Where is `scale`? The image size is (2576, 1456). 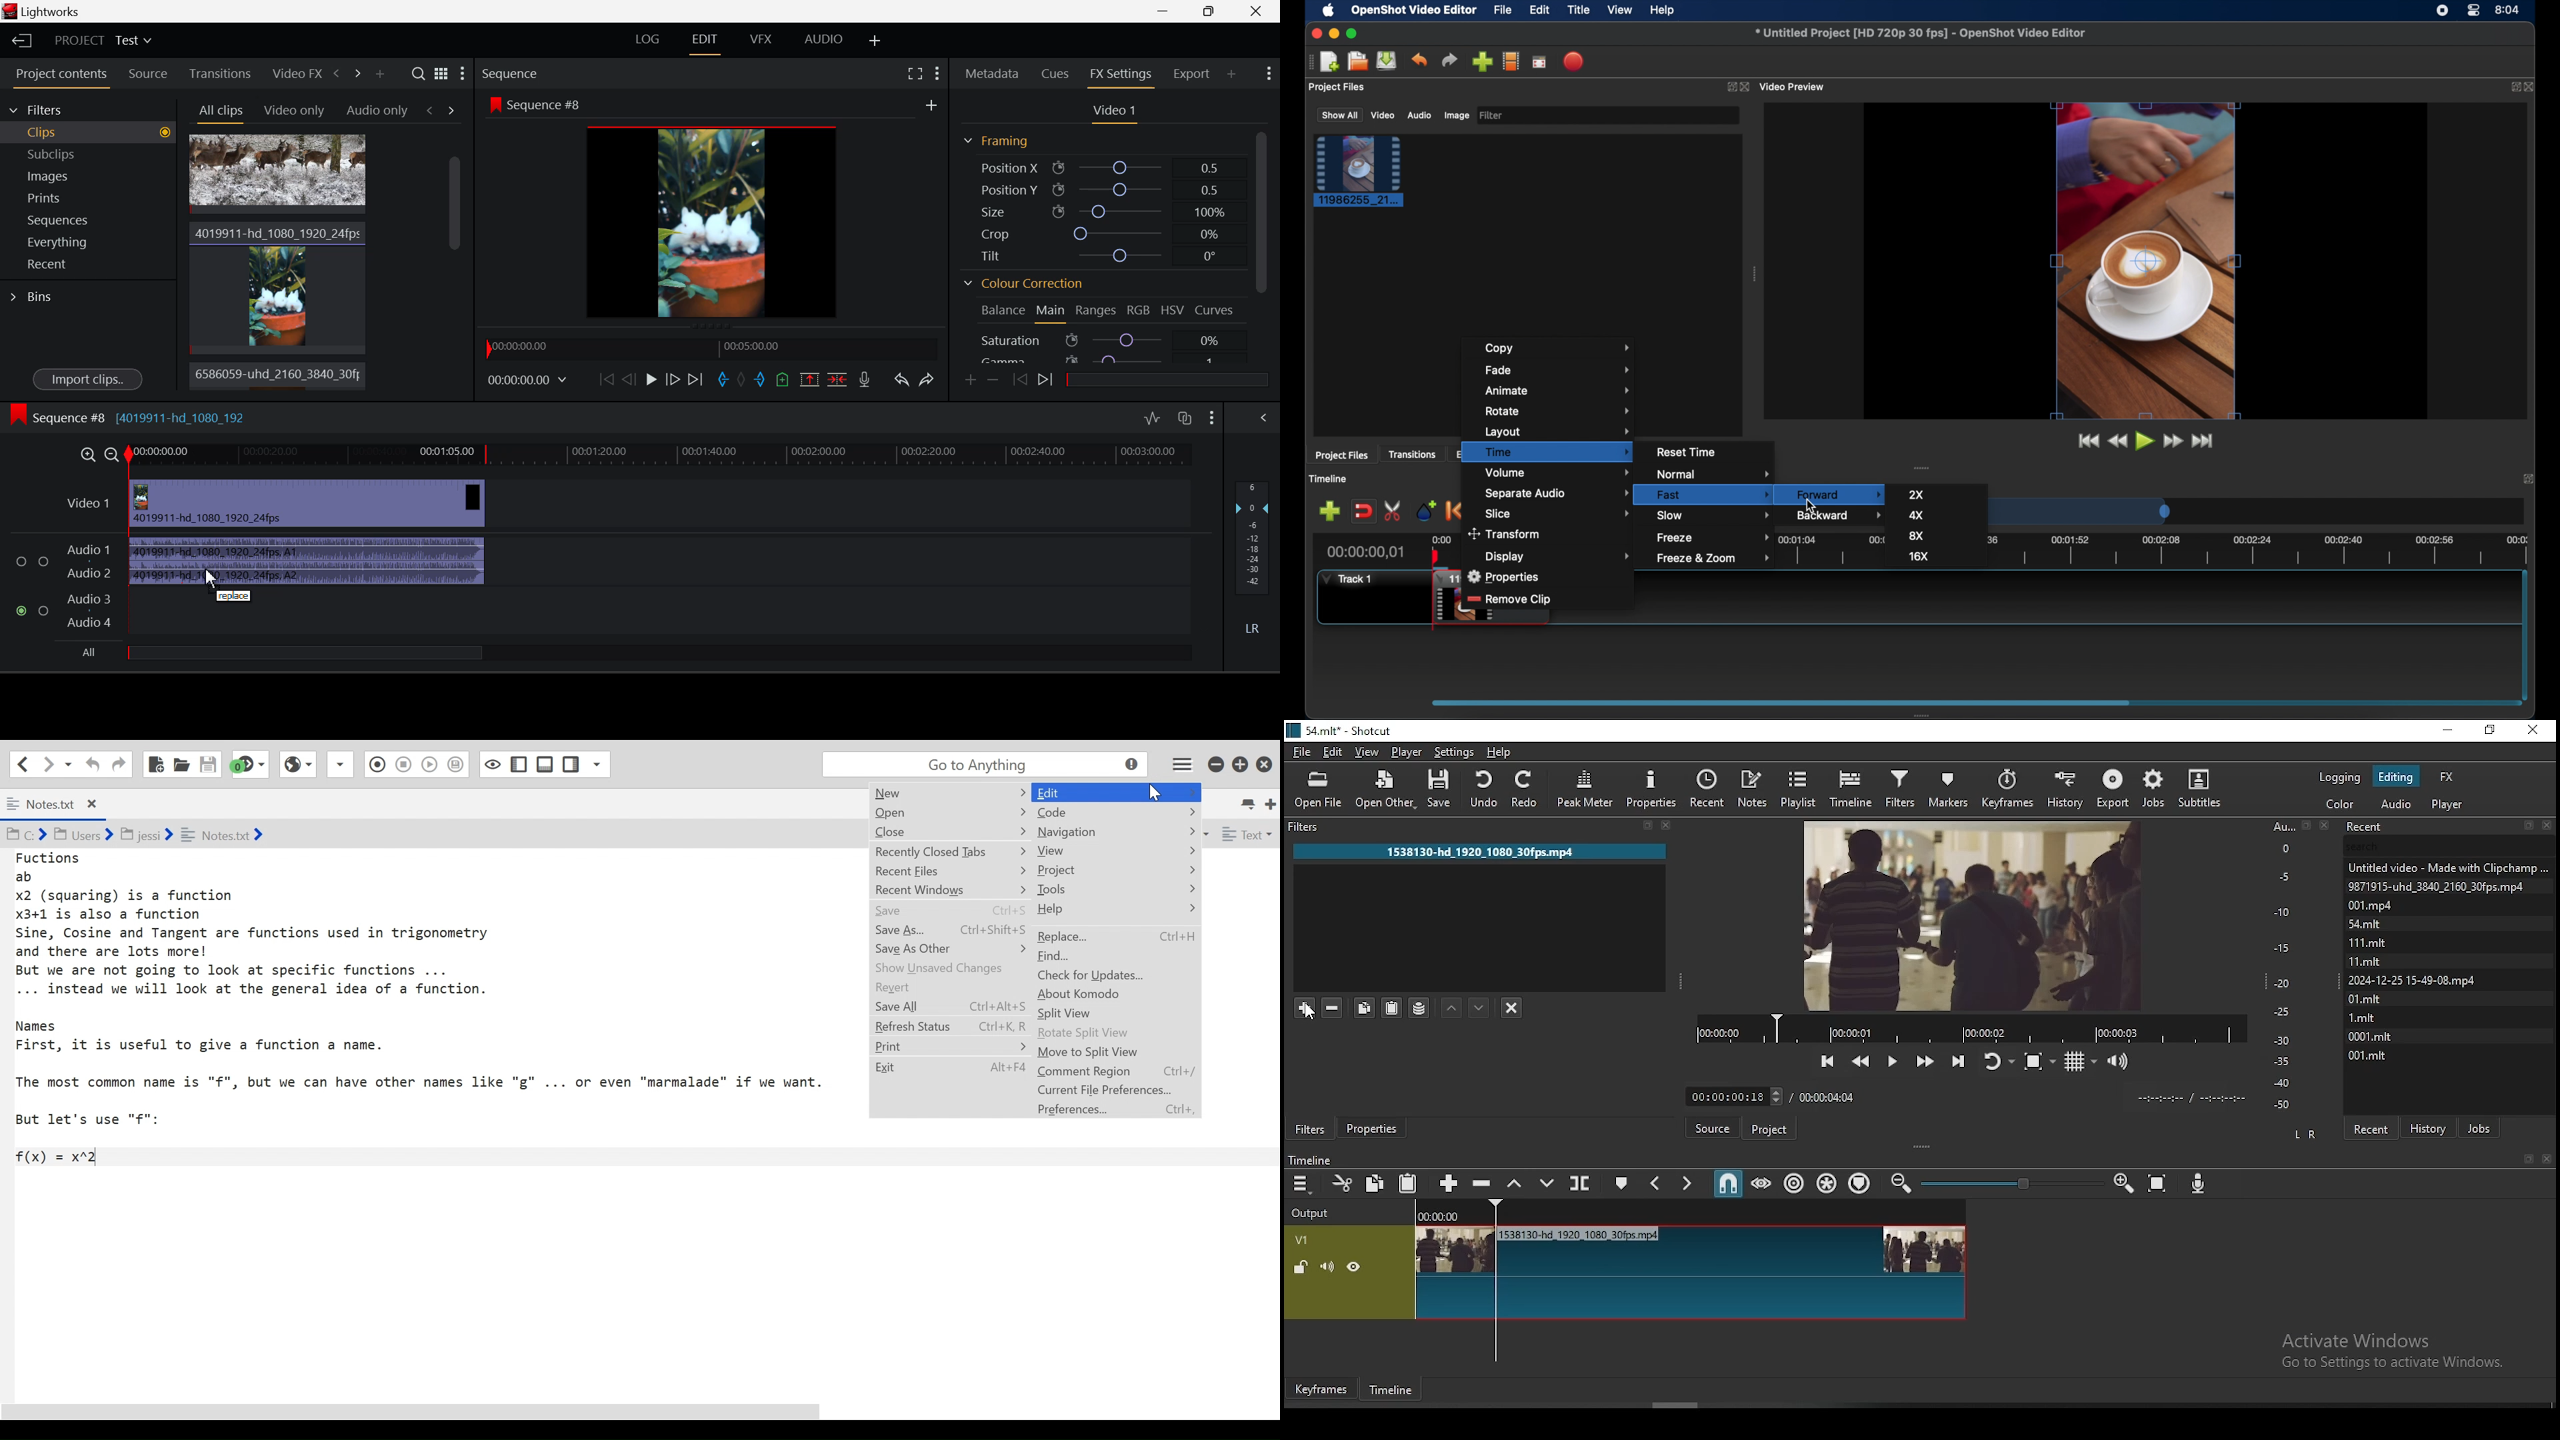
scale is located at coordinates (2285, 966).